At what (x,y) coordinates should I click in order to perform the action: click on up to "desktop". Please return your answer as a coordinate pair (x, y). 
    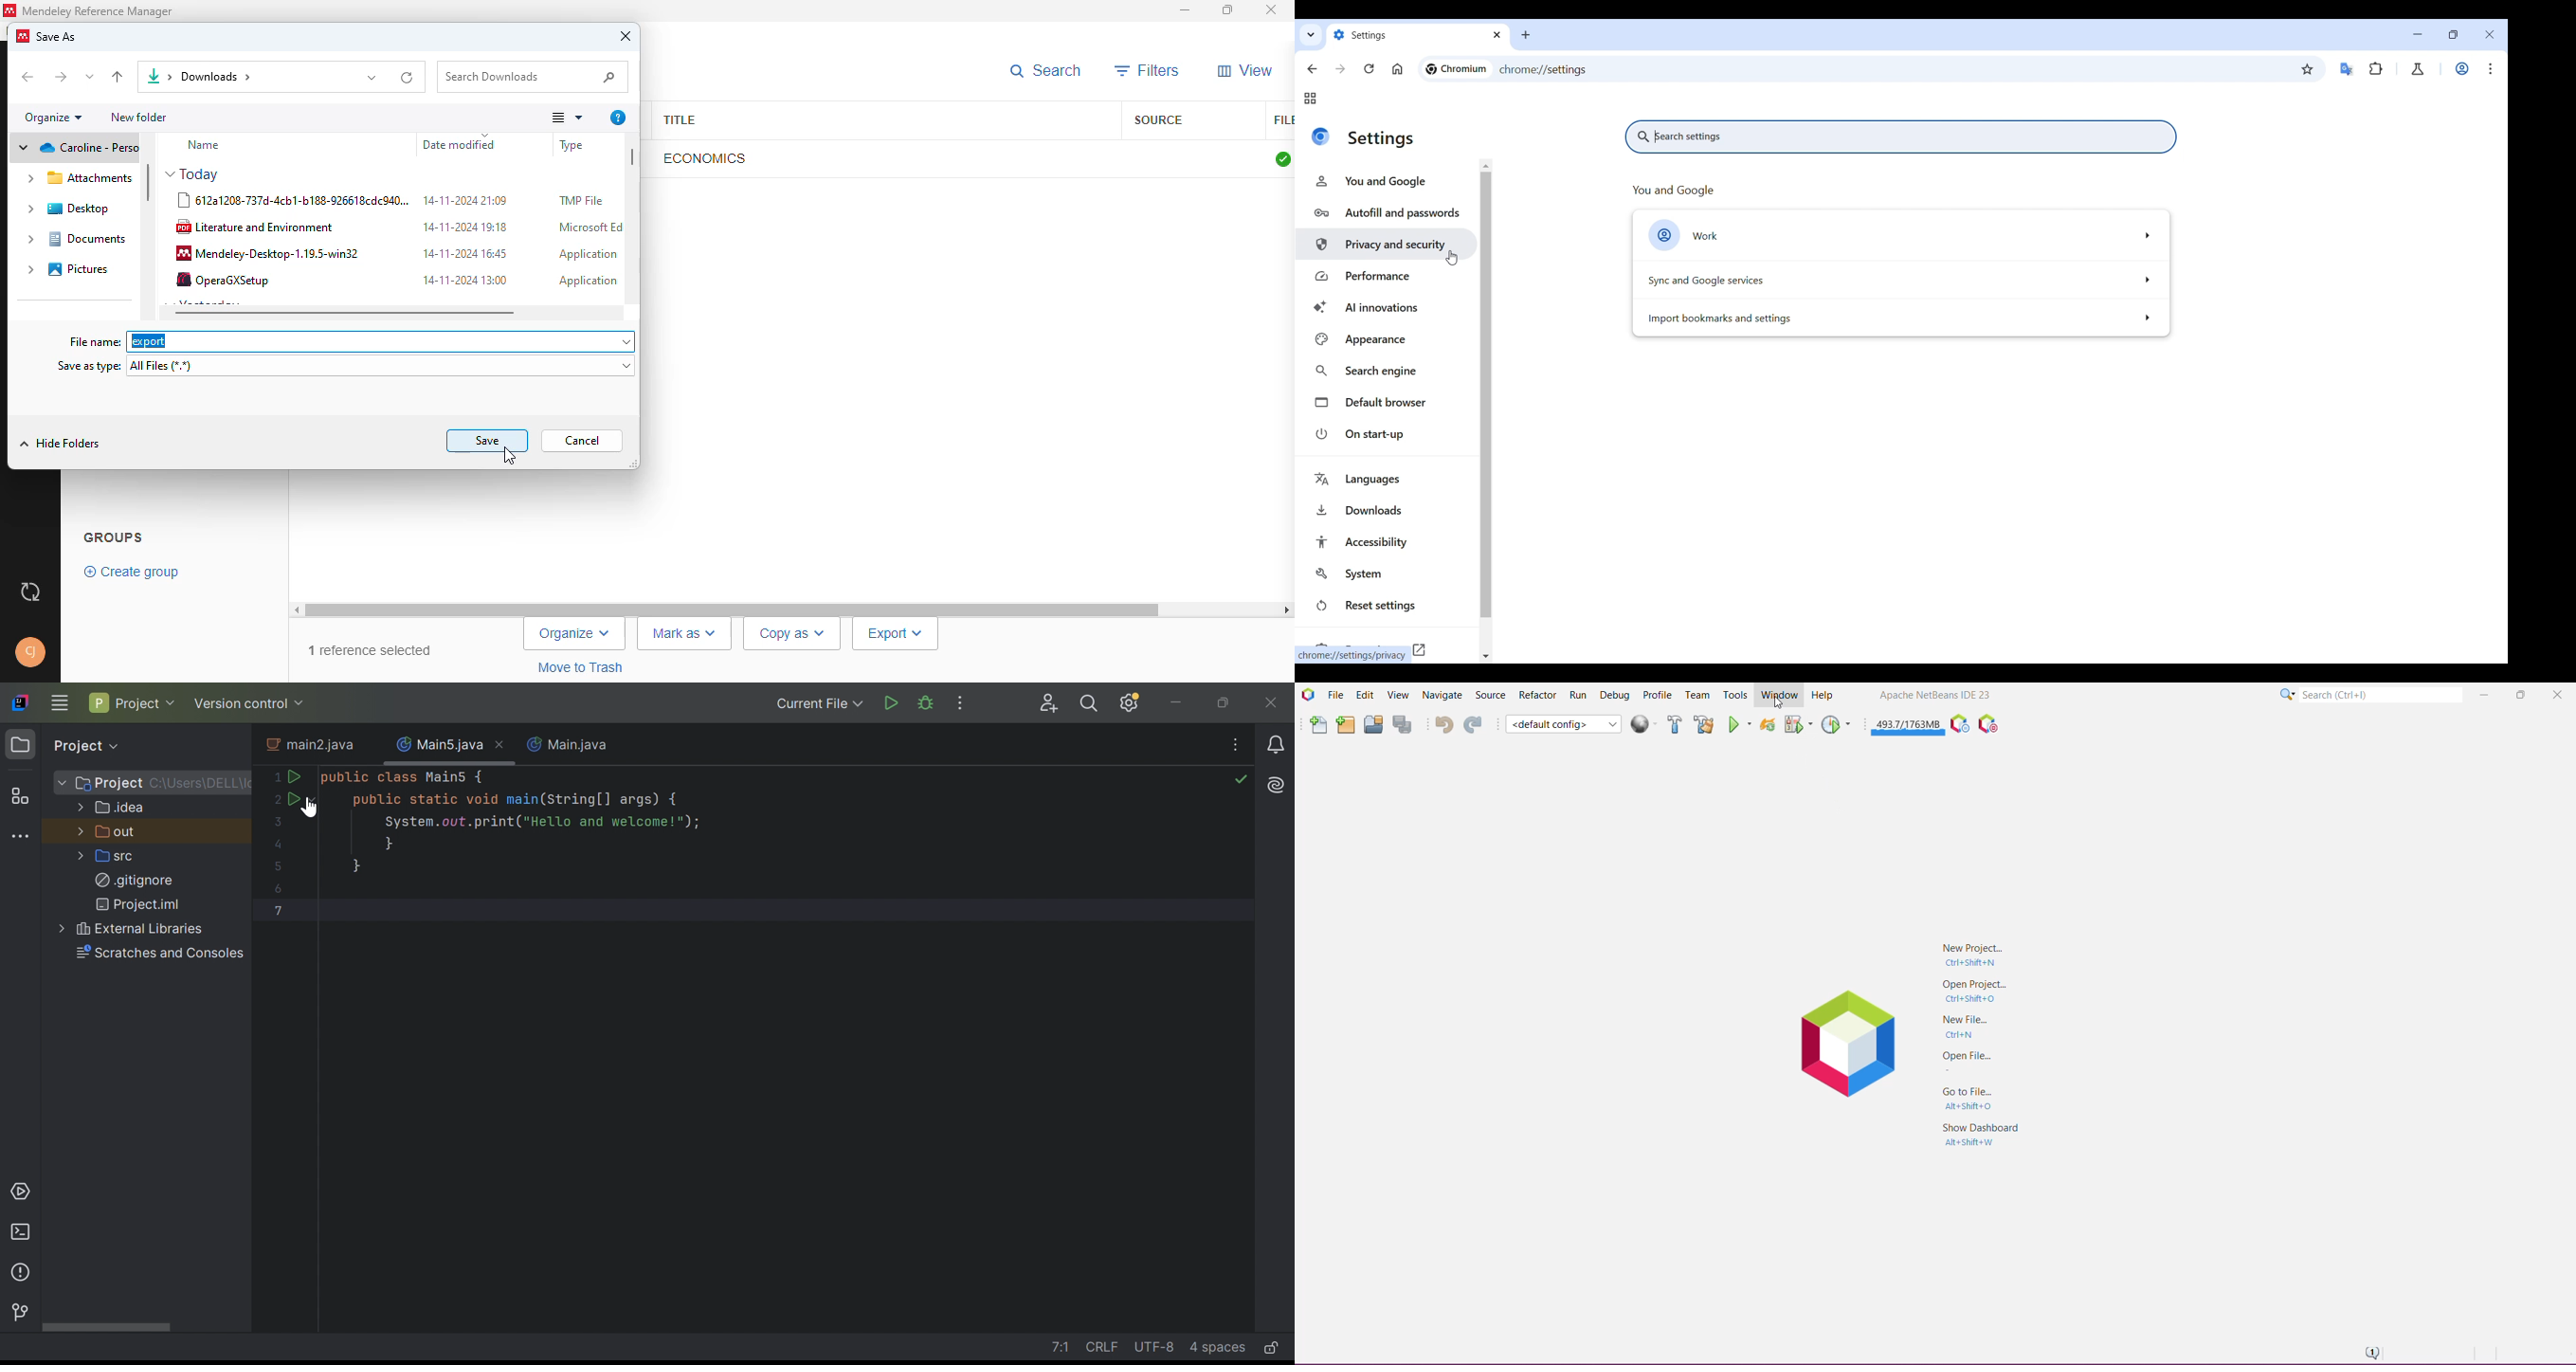
    Looking at the image, I should click on (118, 77).